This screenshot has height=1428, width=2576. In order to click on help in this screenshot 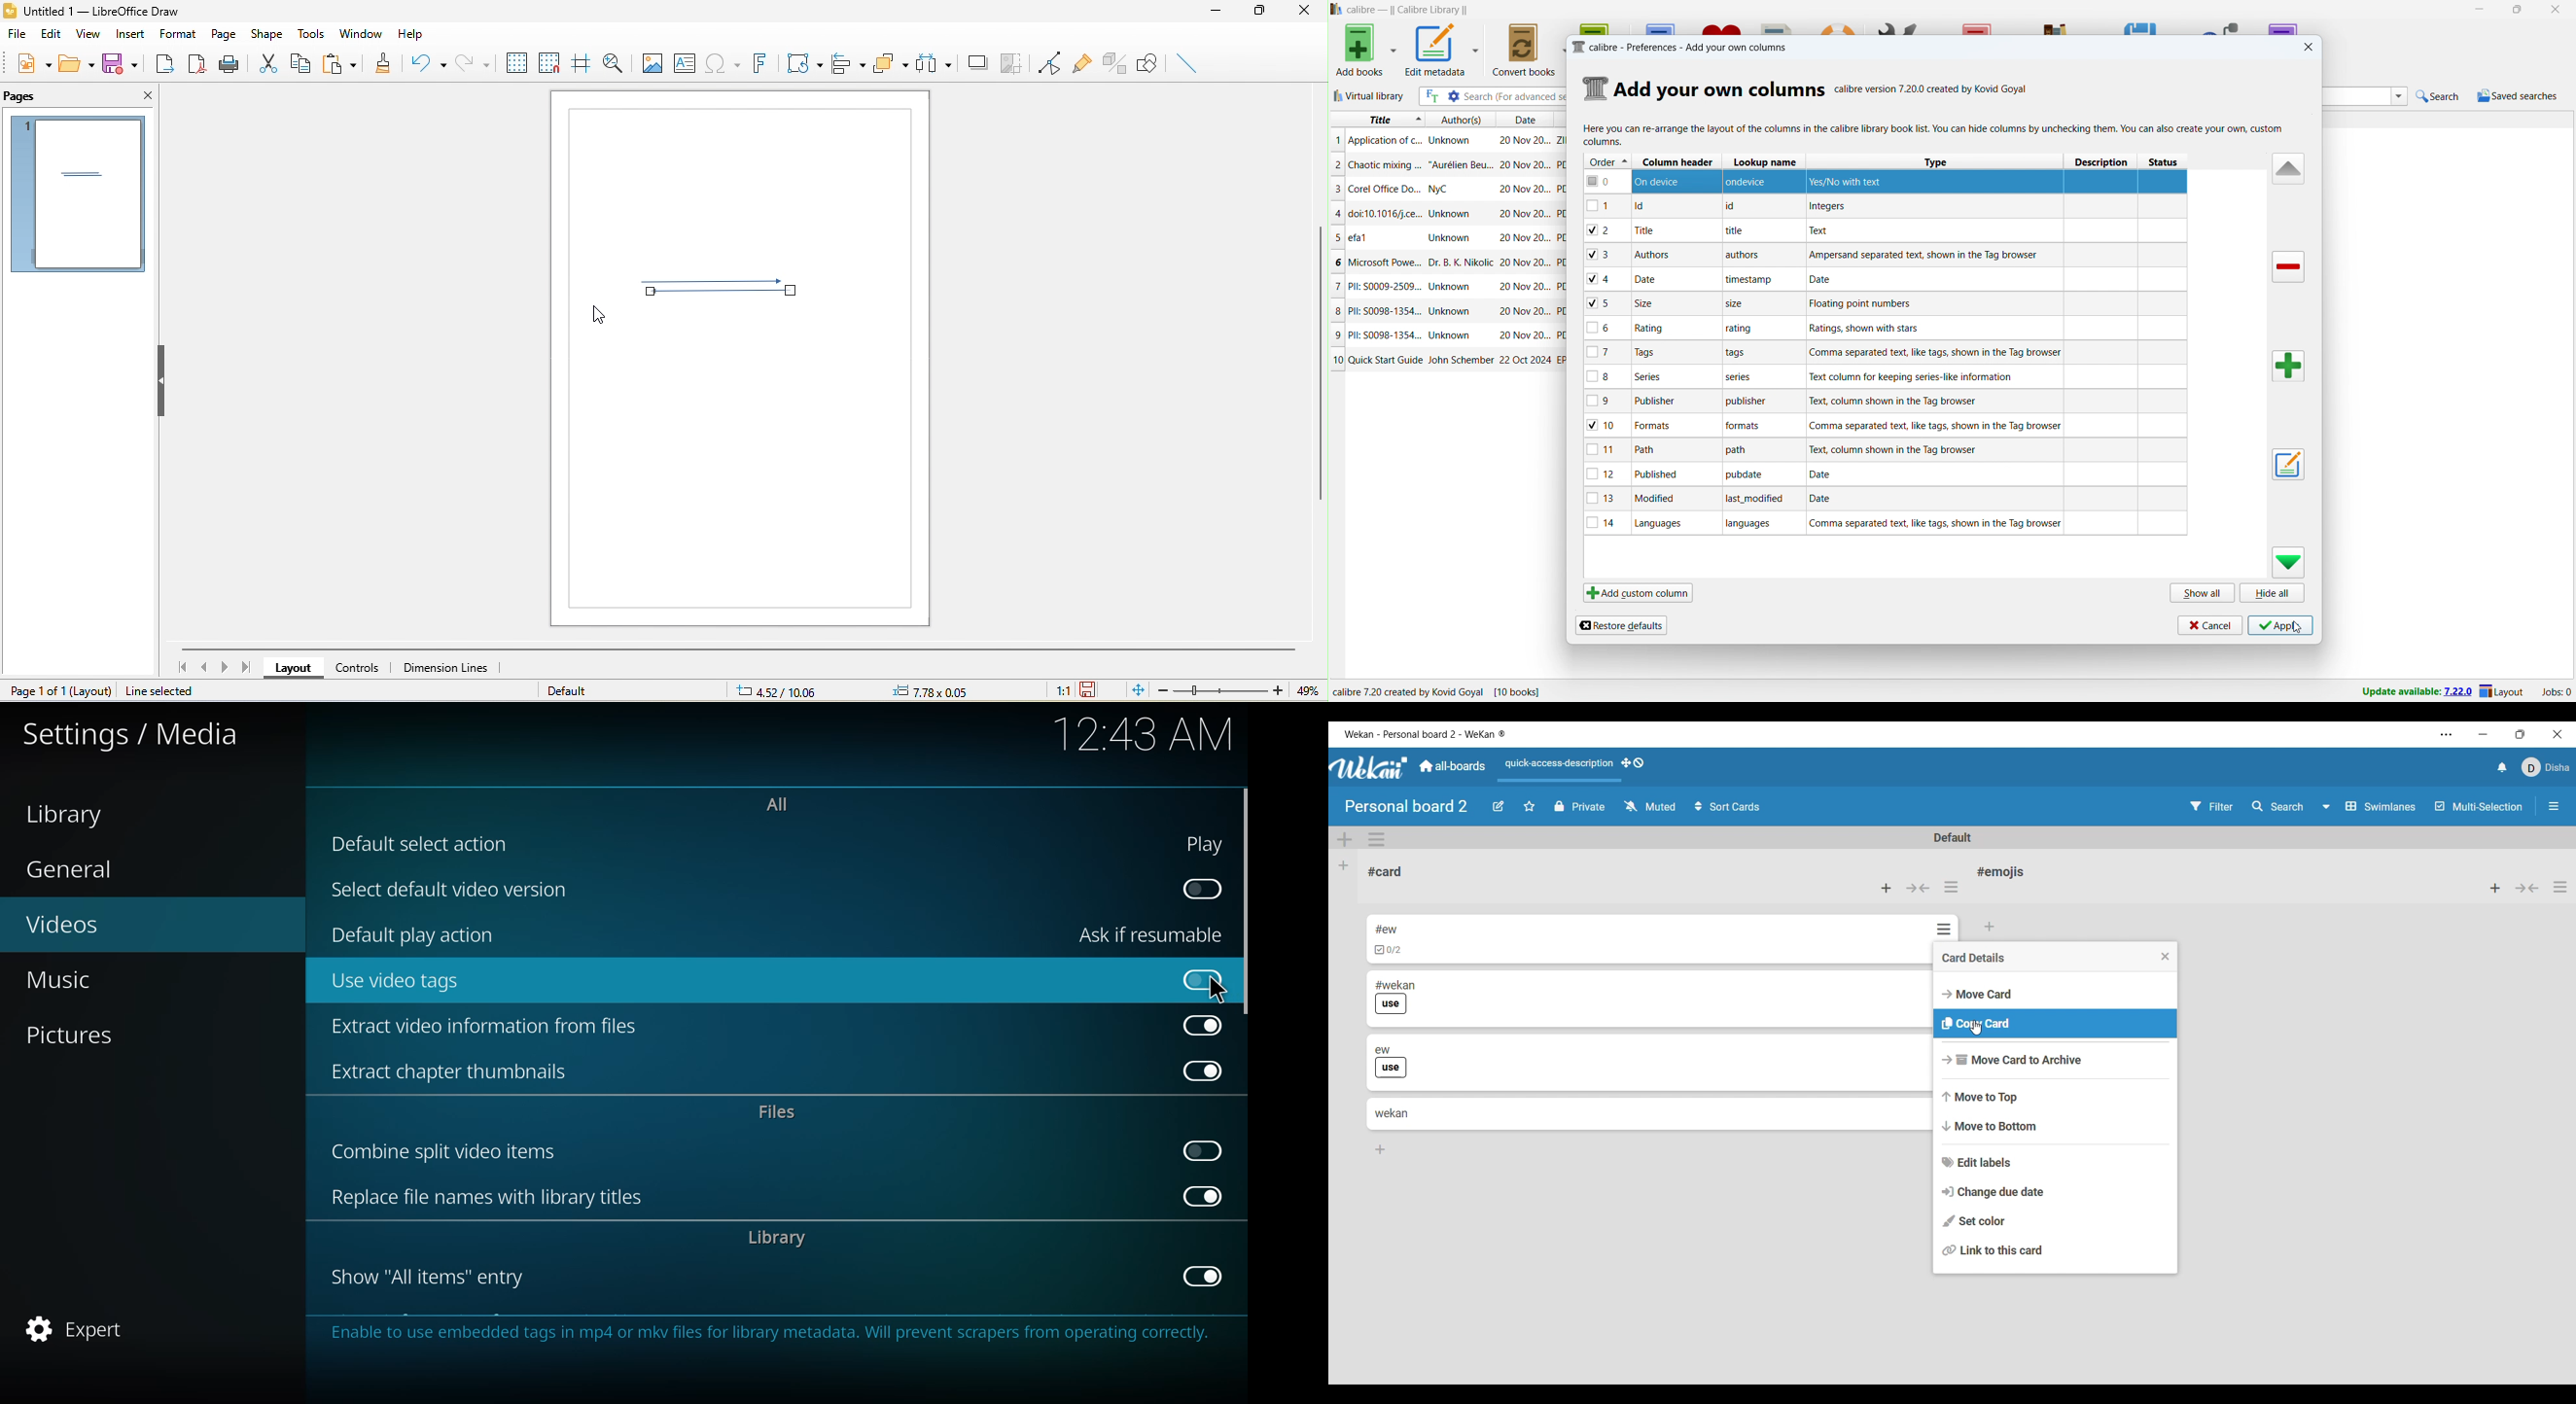, I will do `click(418, 35)`.